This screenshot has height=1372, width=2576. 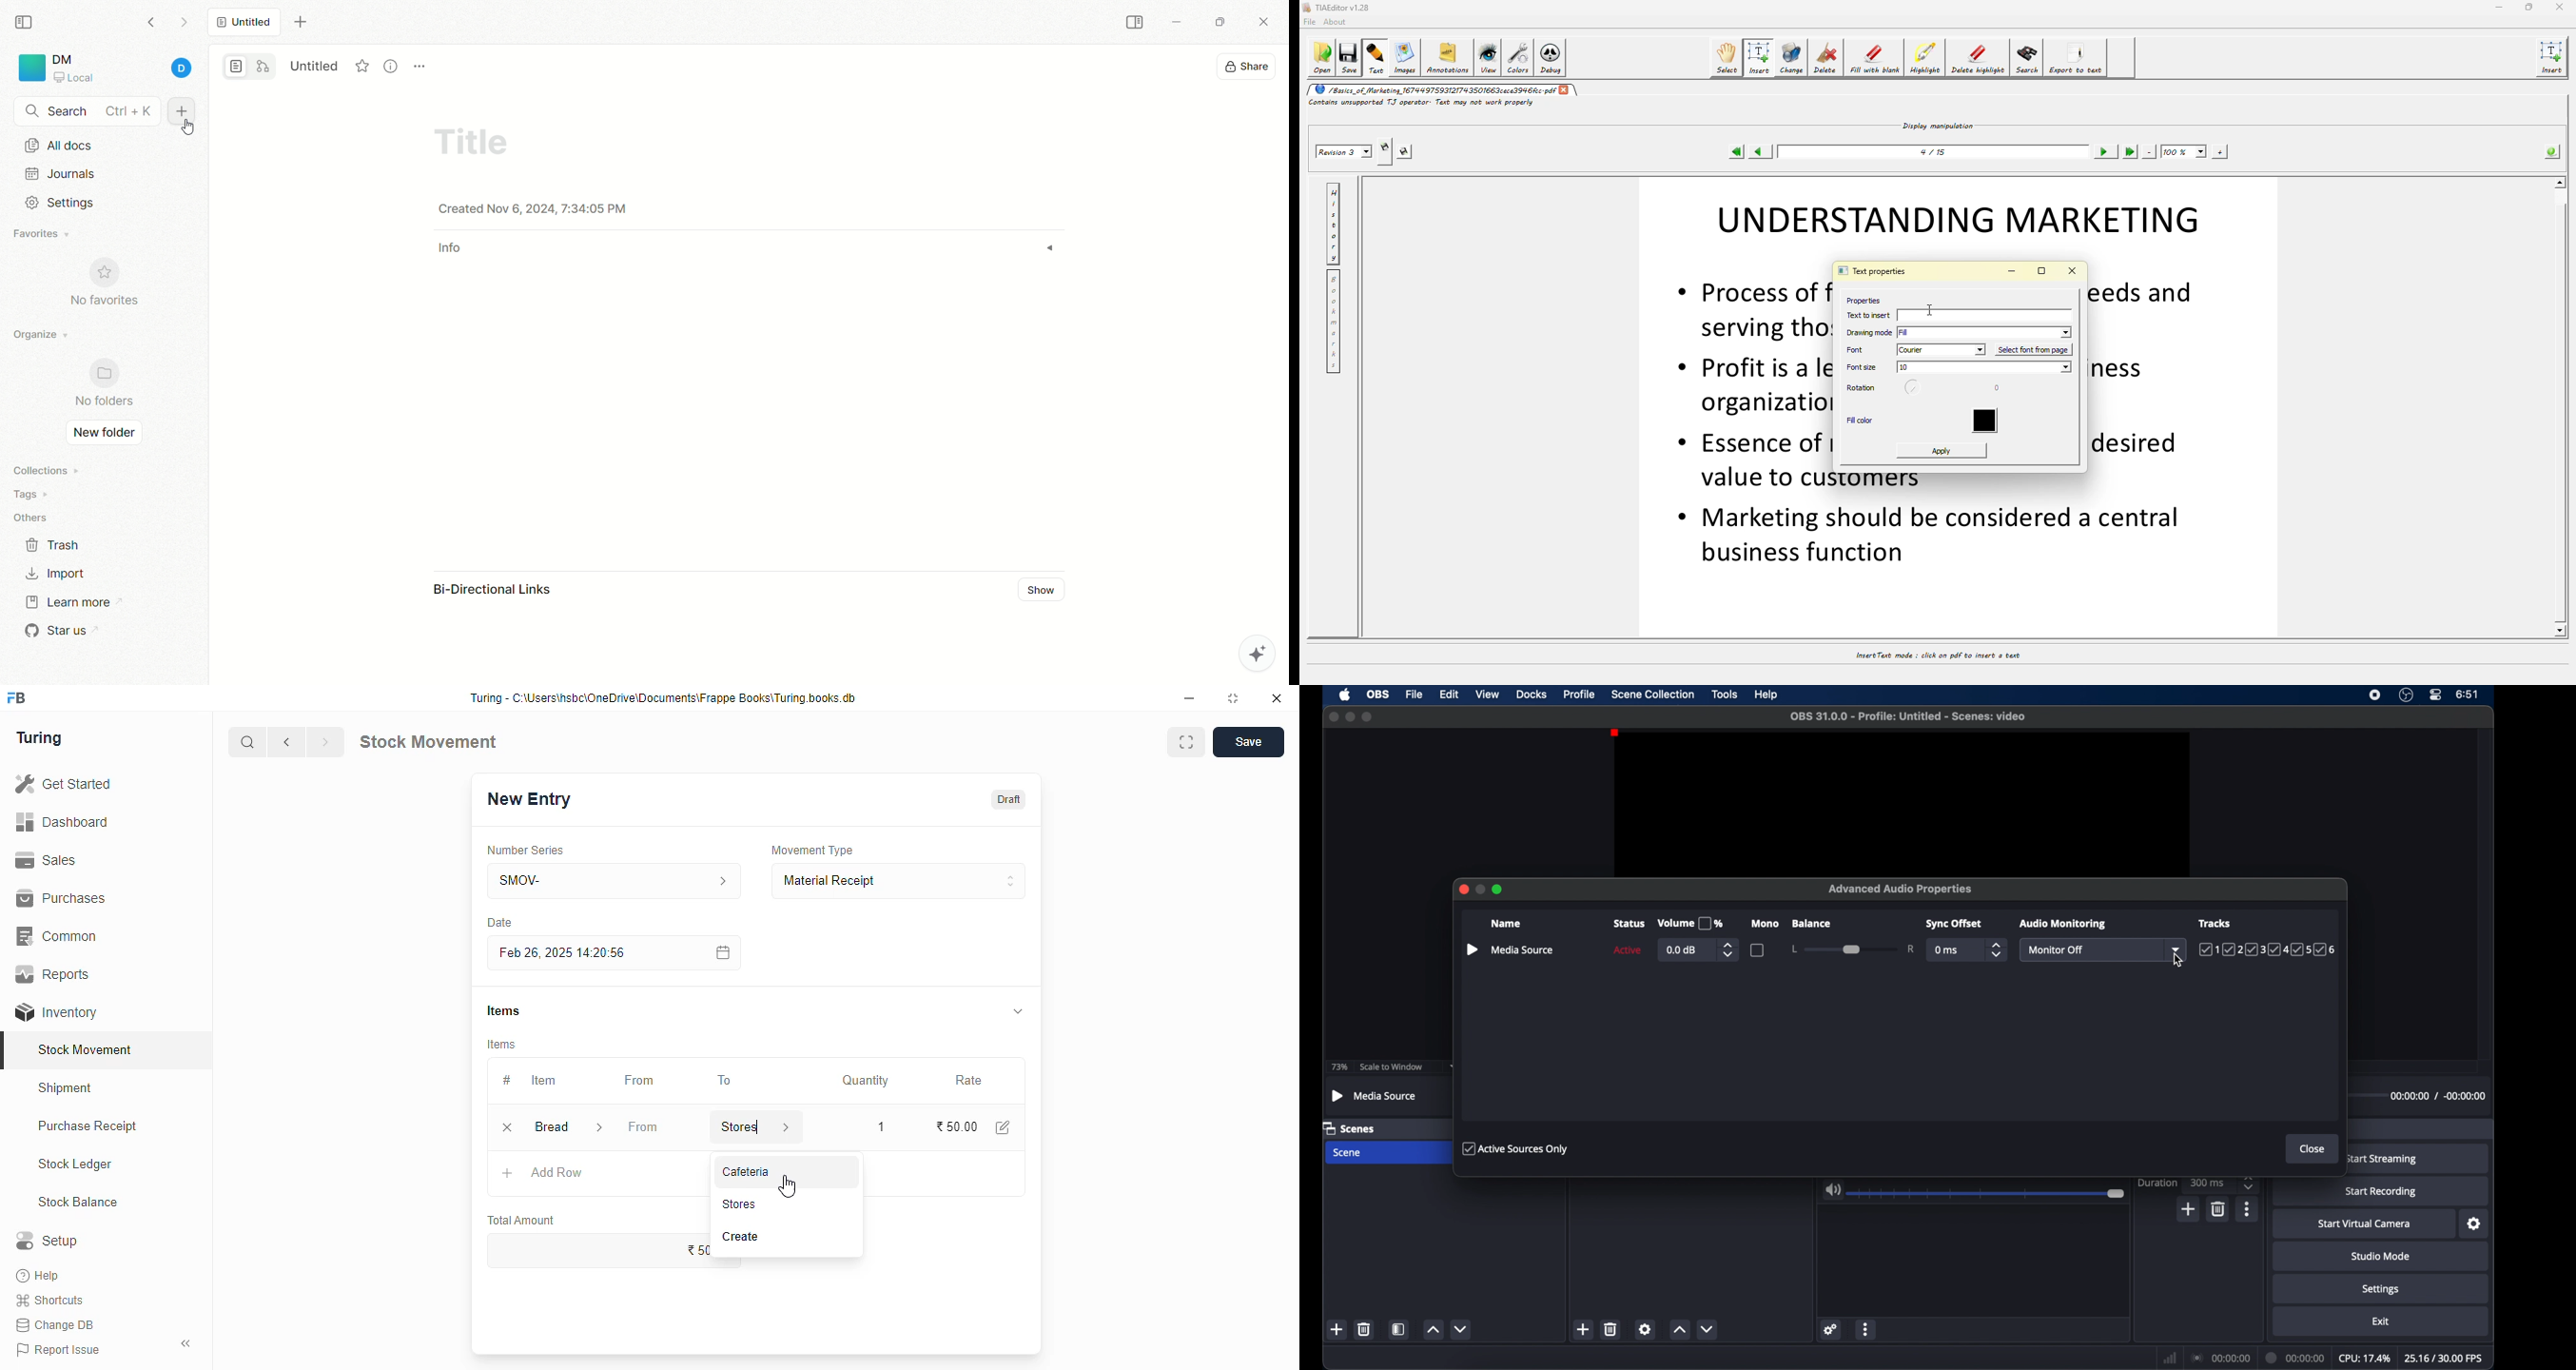 What do you see at coordinates (502, 1045) in the screenshot?
I see `items` at bounding box center [502, 1045].